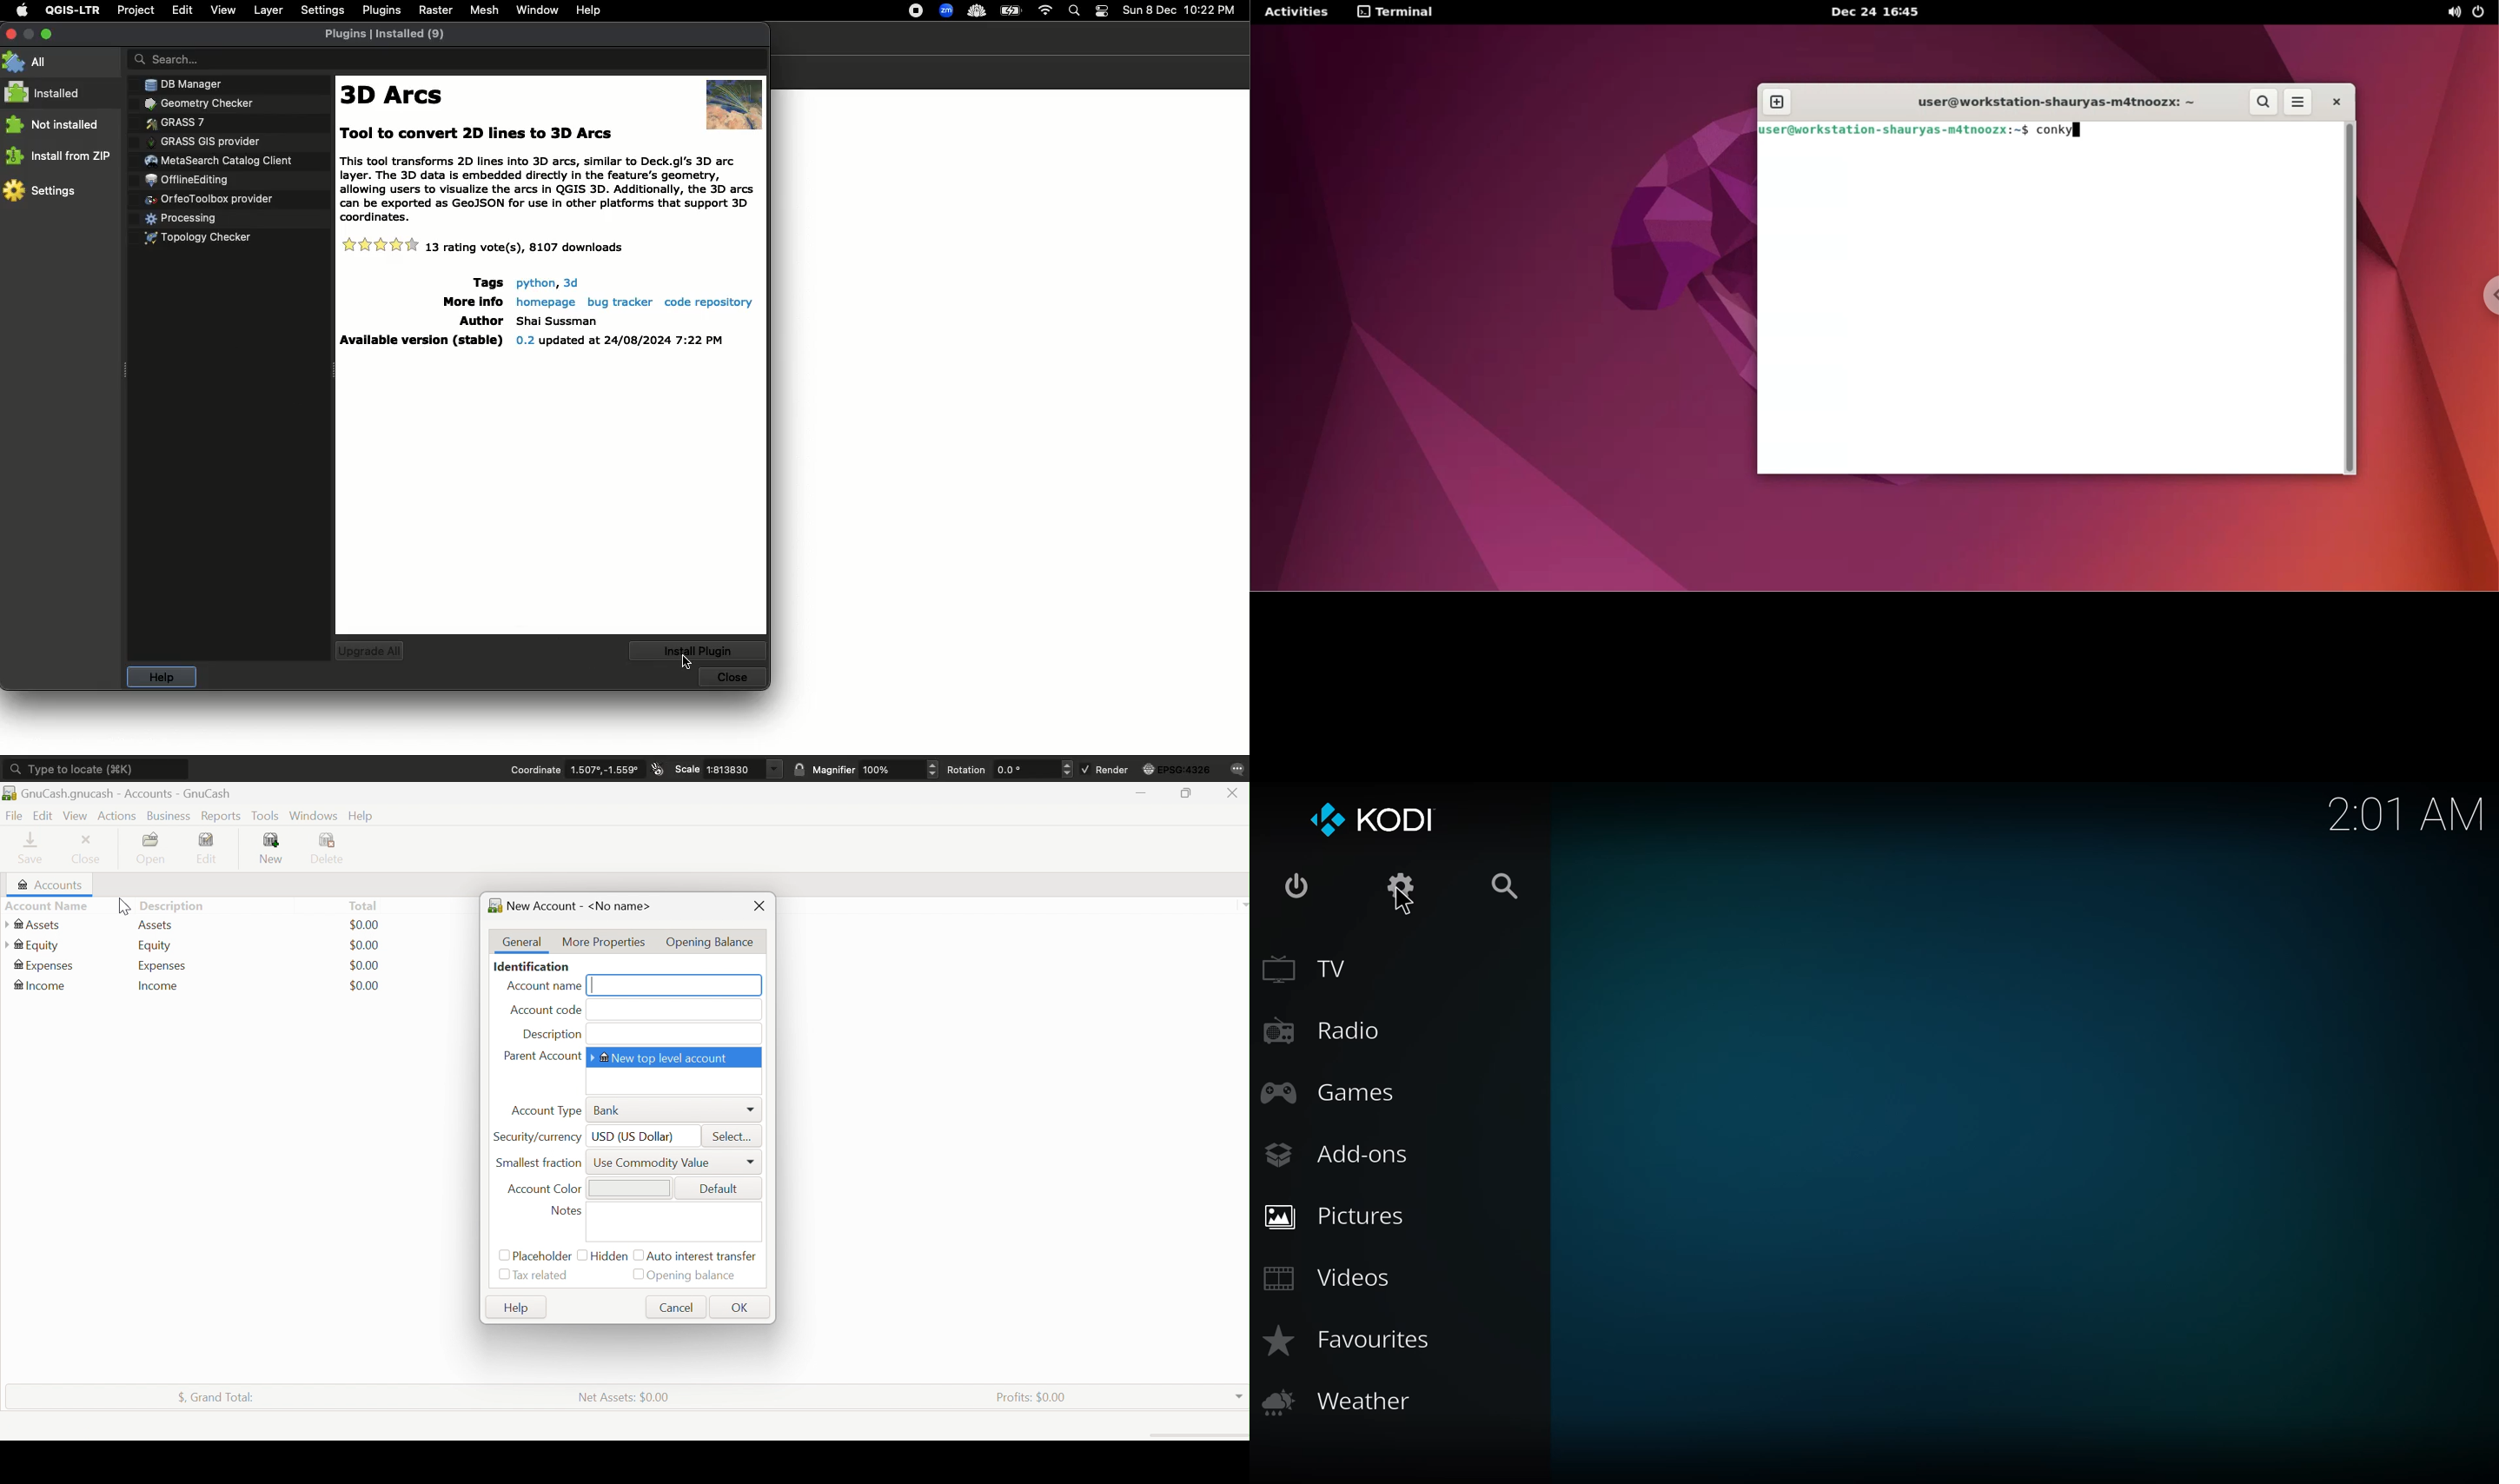 Image resolution: width=2520 pixels, height=1484 pixels. What do you see at coordinates (1295, 887) in the screenshot?
I see `power` at bounding box center [1295, 887].